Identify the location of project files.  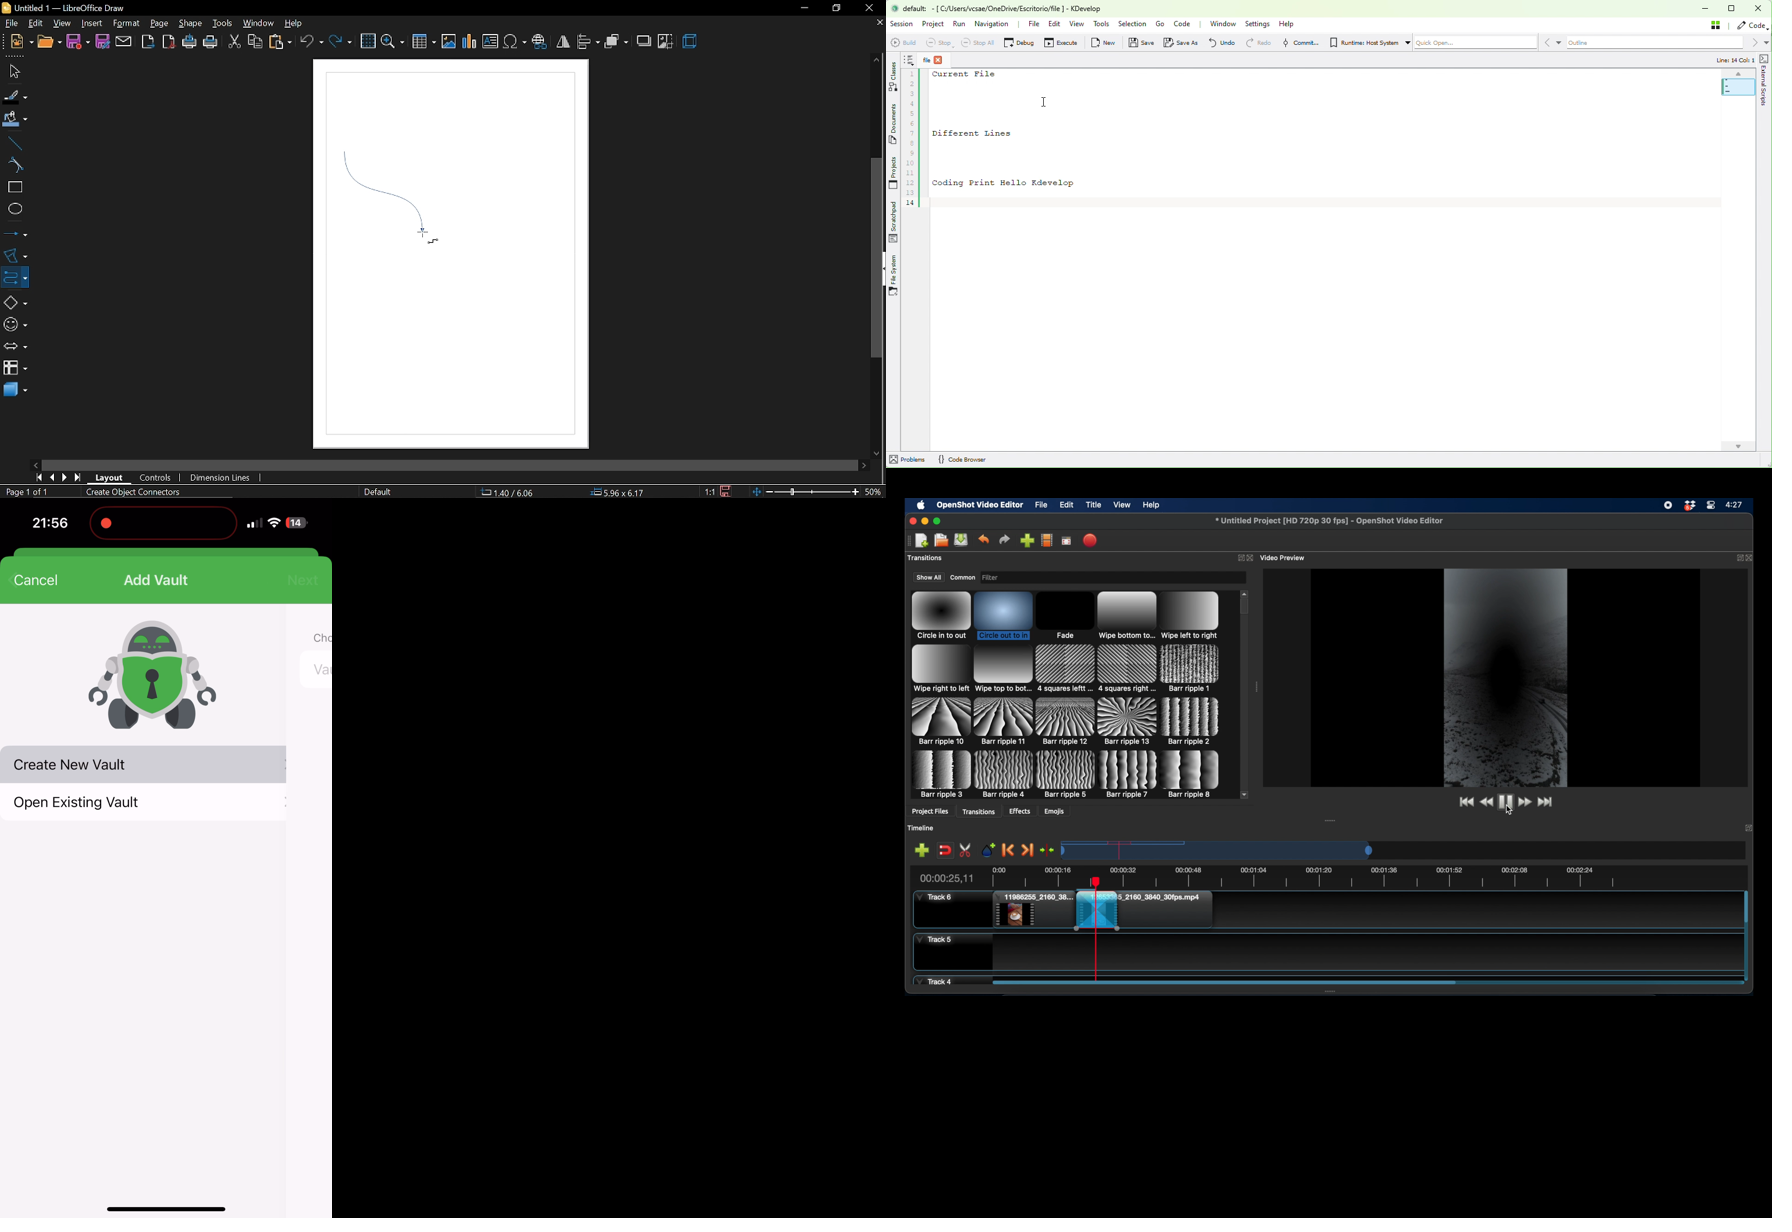
(930, 812).